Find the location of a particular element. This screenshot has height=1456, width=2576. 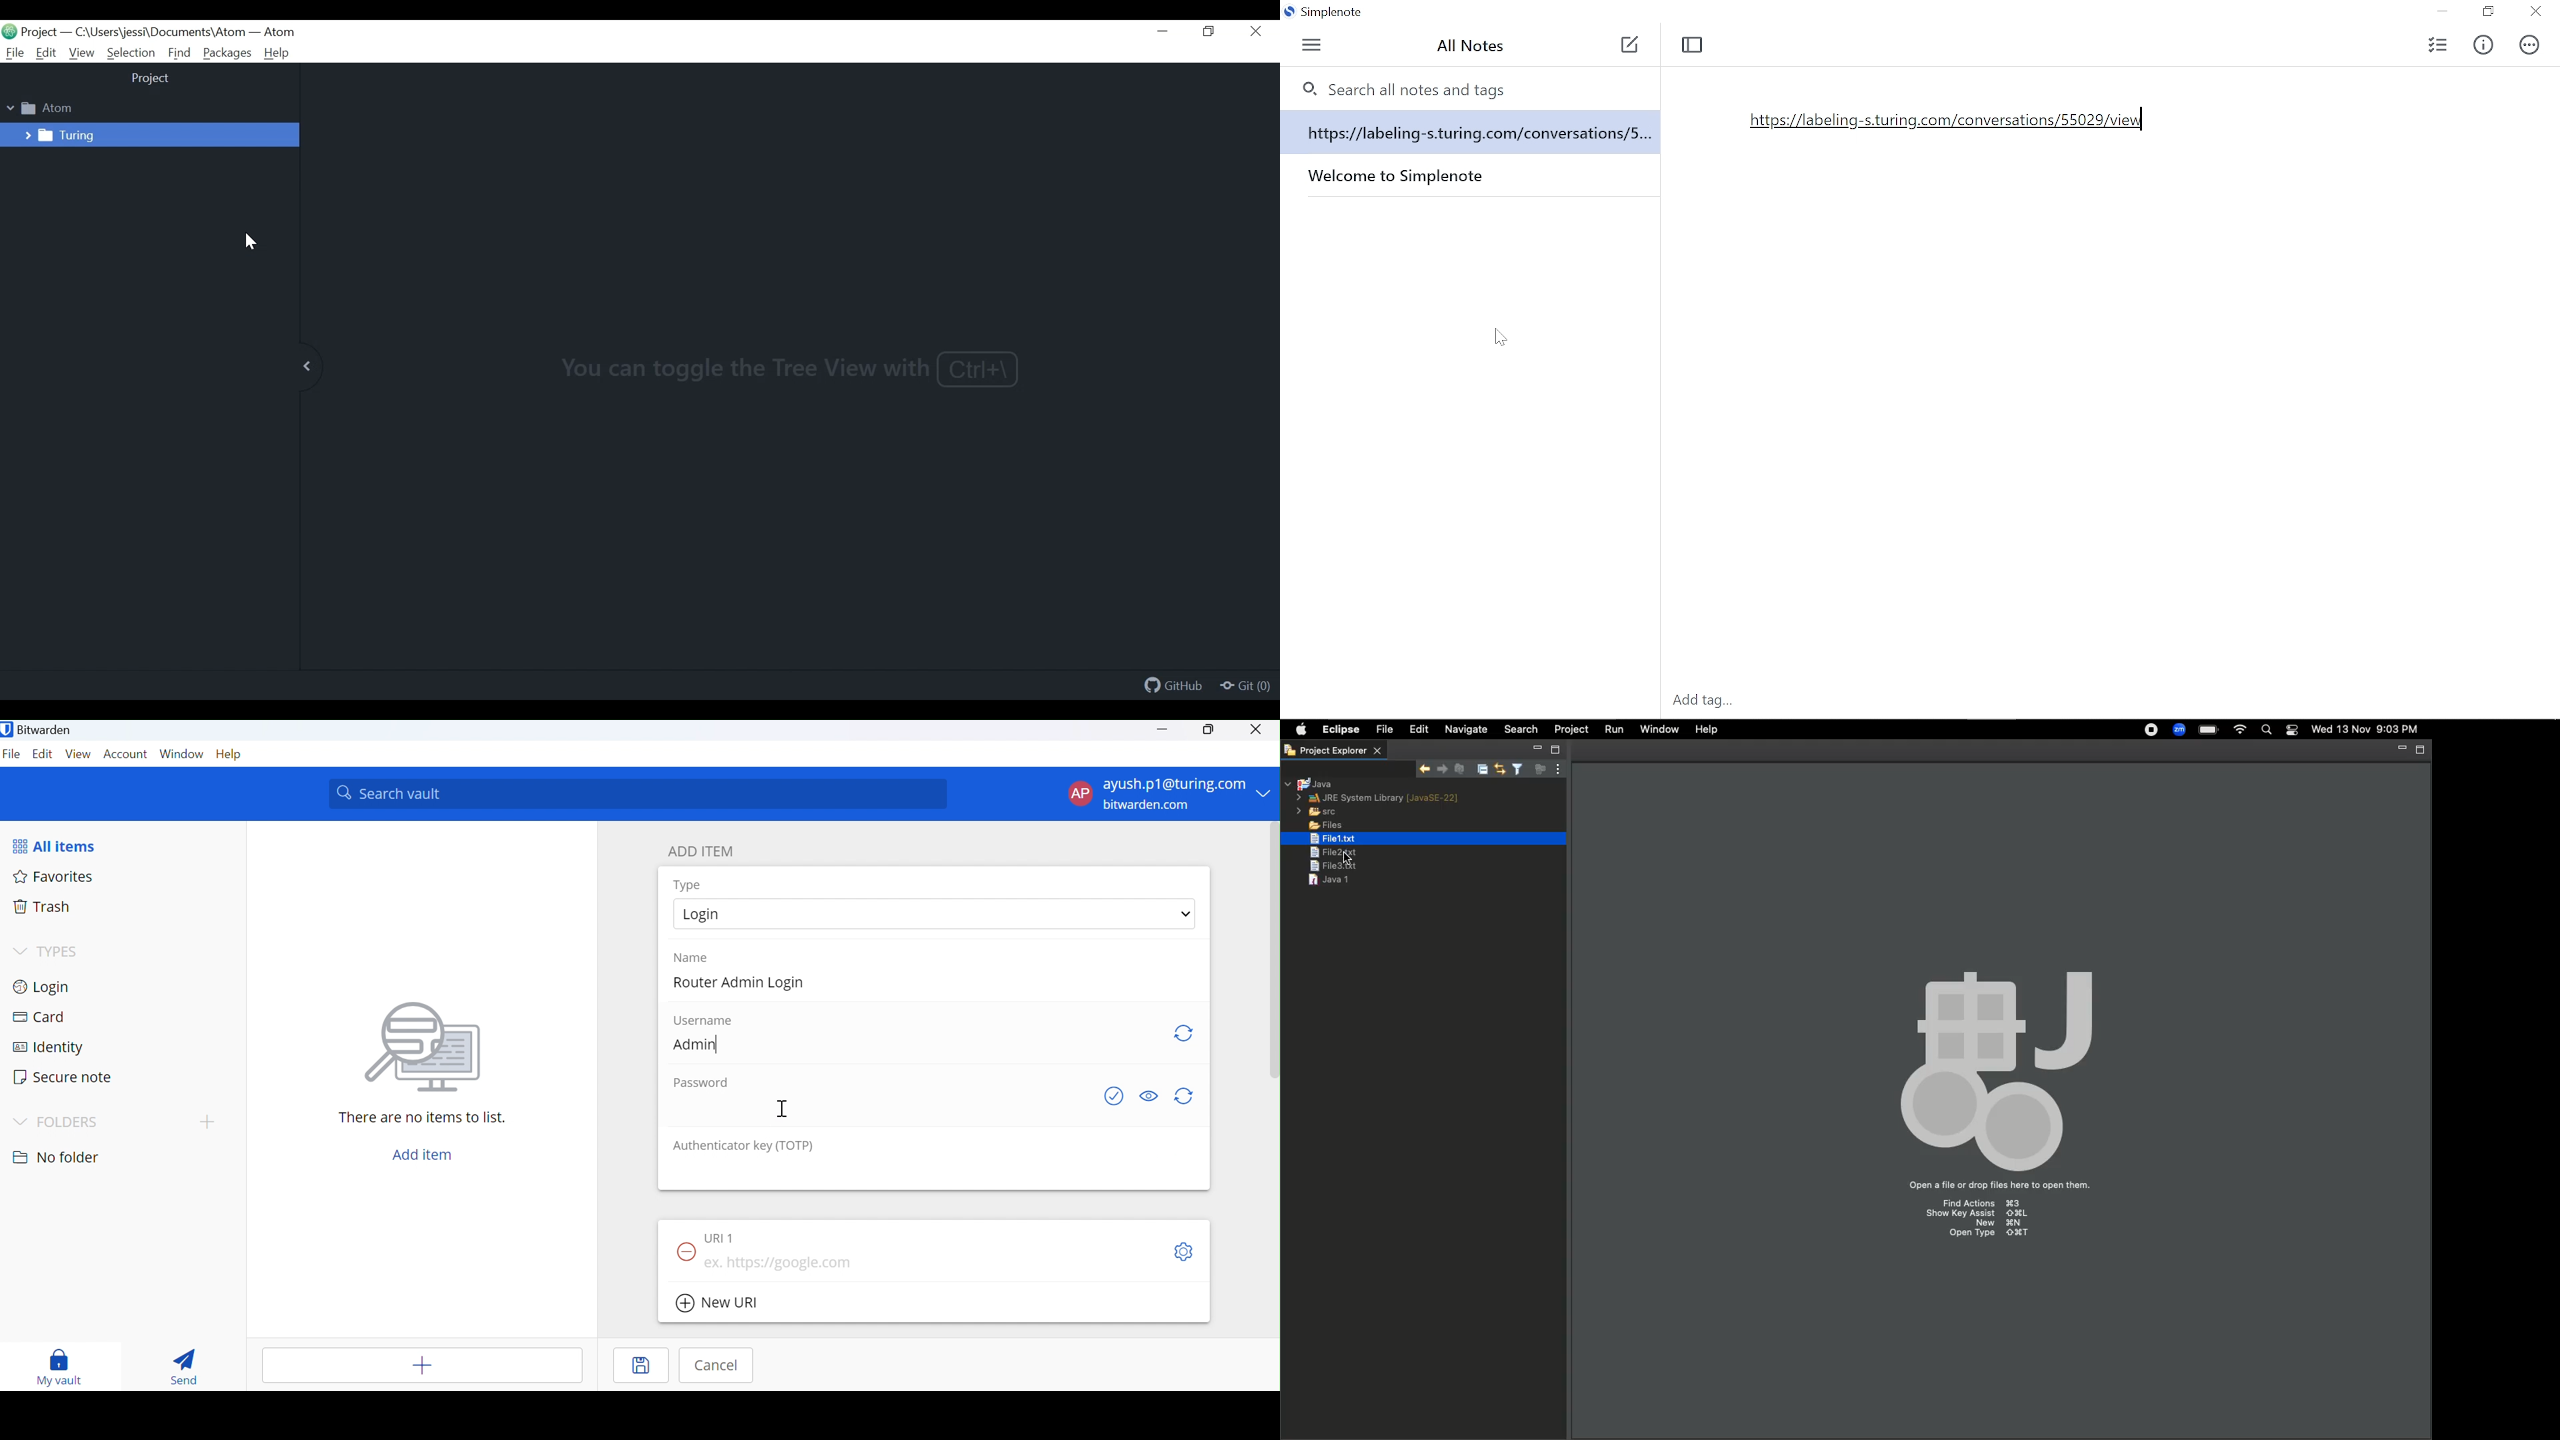

Type is located at coordinates (687, 885).